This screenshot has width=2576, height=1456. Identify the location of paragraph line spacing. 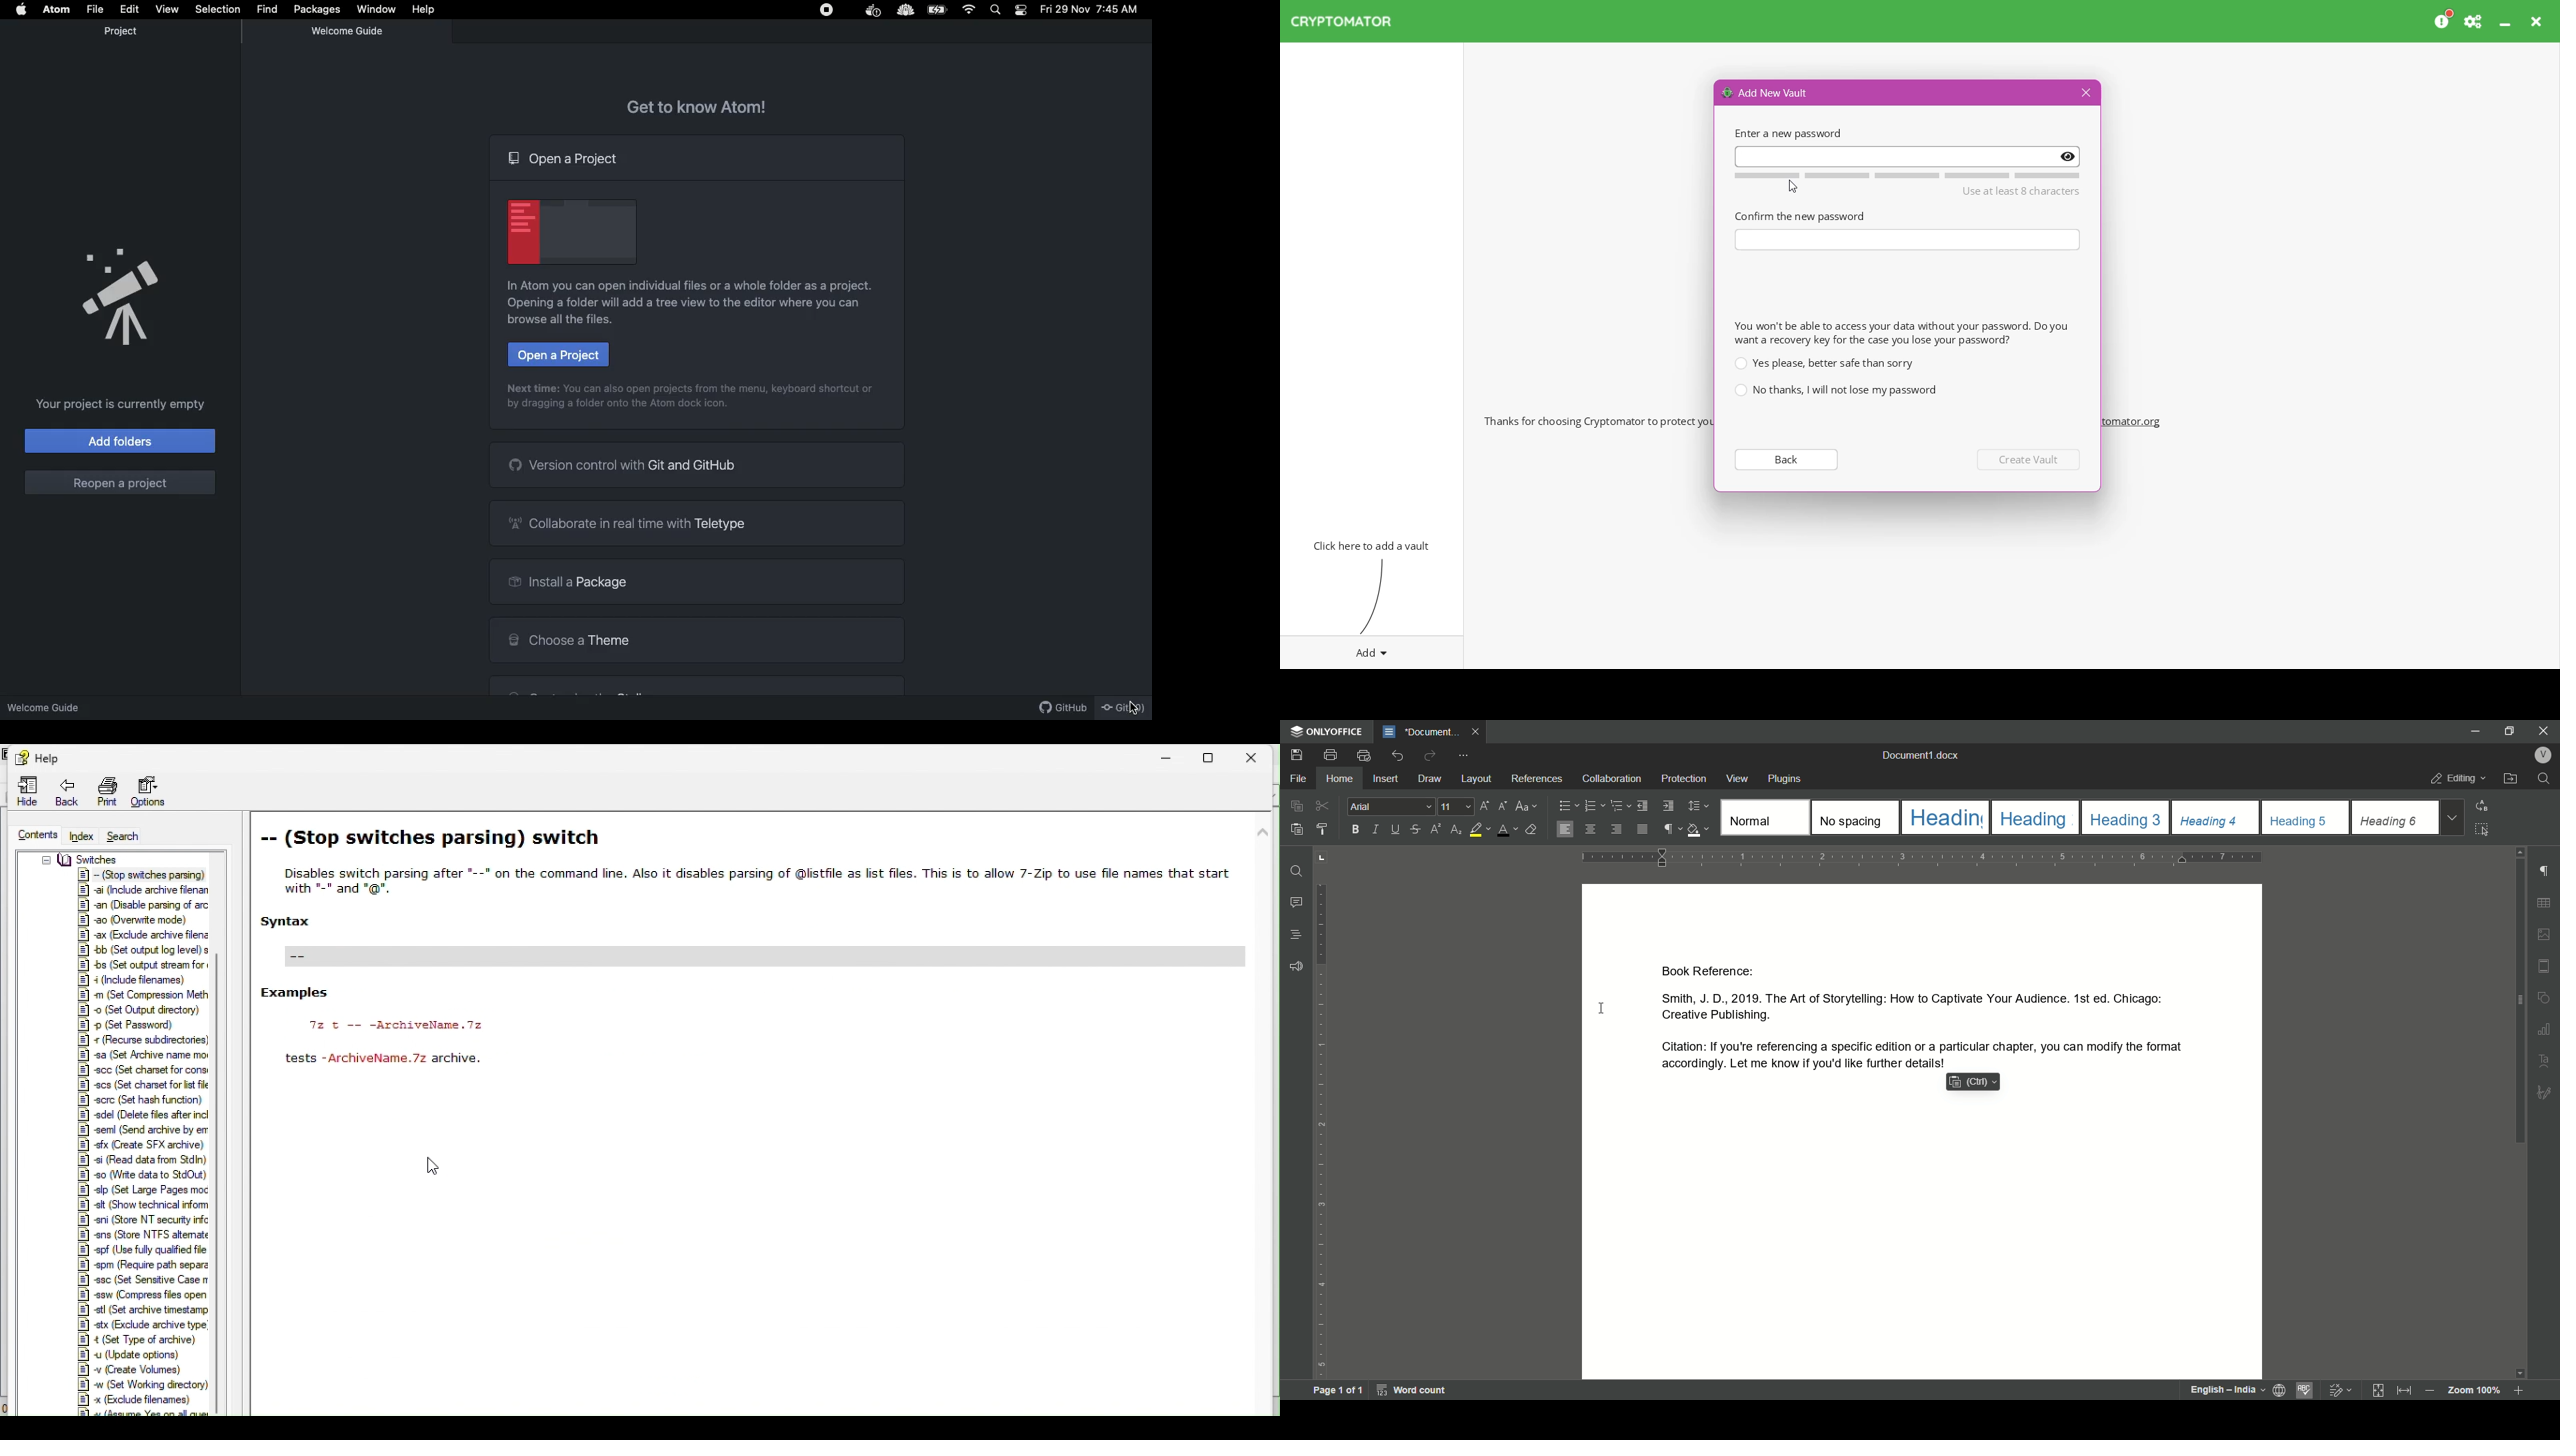
(1697, 805).